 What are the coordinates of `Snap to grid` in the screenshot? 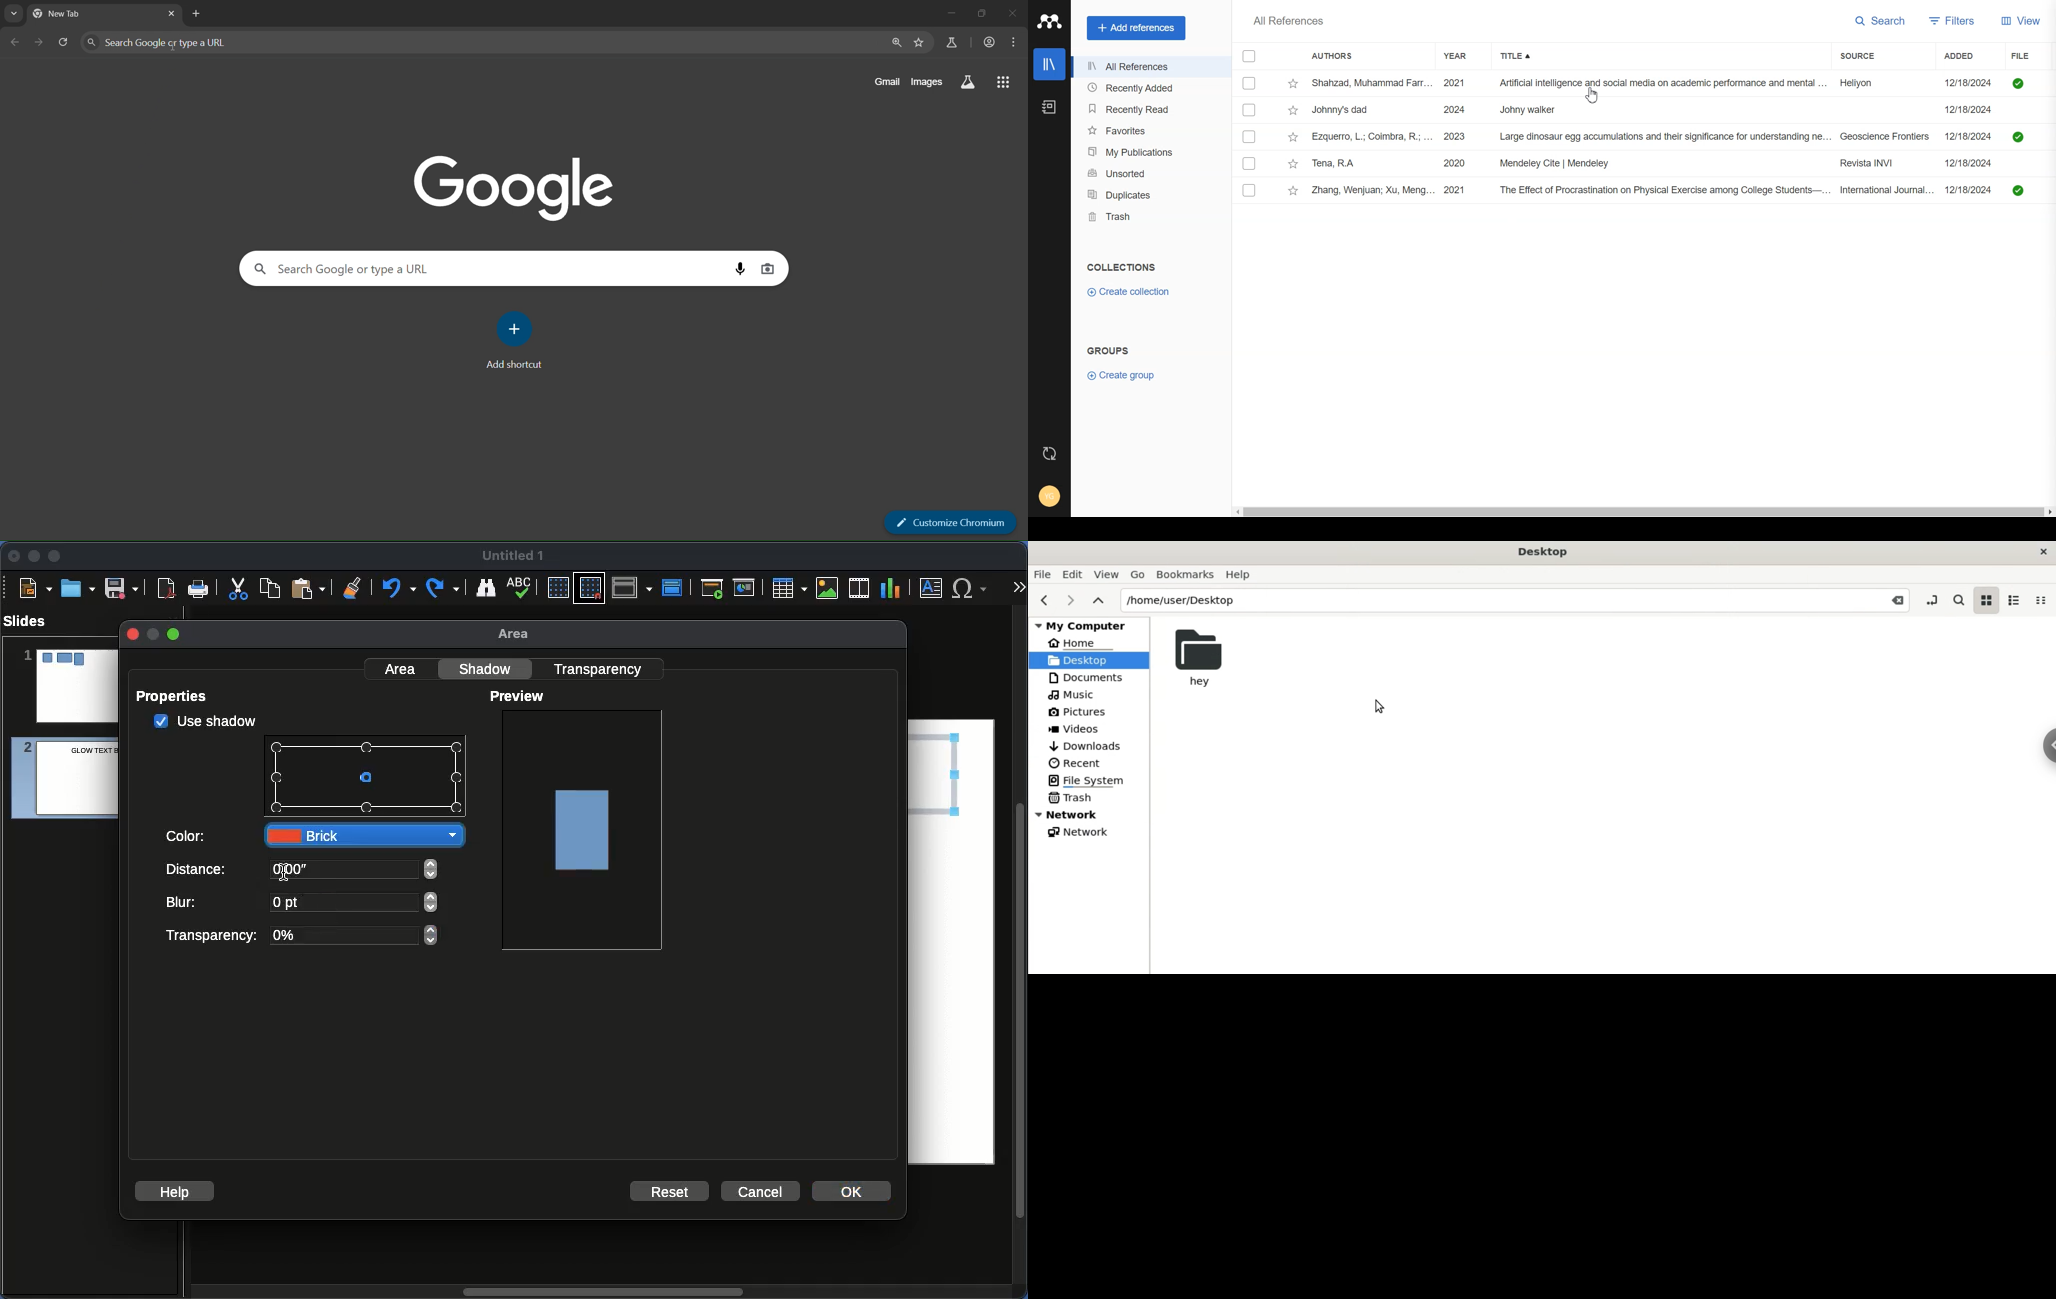 It's located at (592, 587).